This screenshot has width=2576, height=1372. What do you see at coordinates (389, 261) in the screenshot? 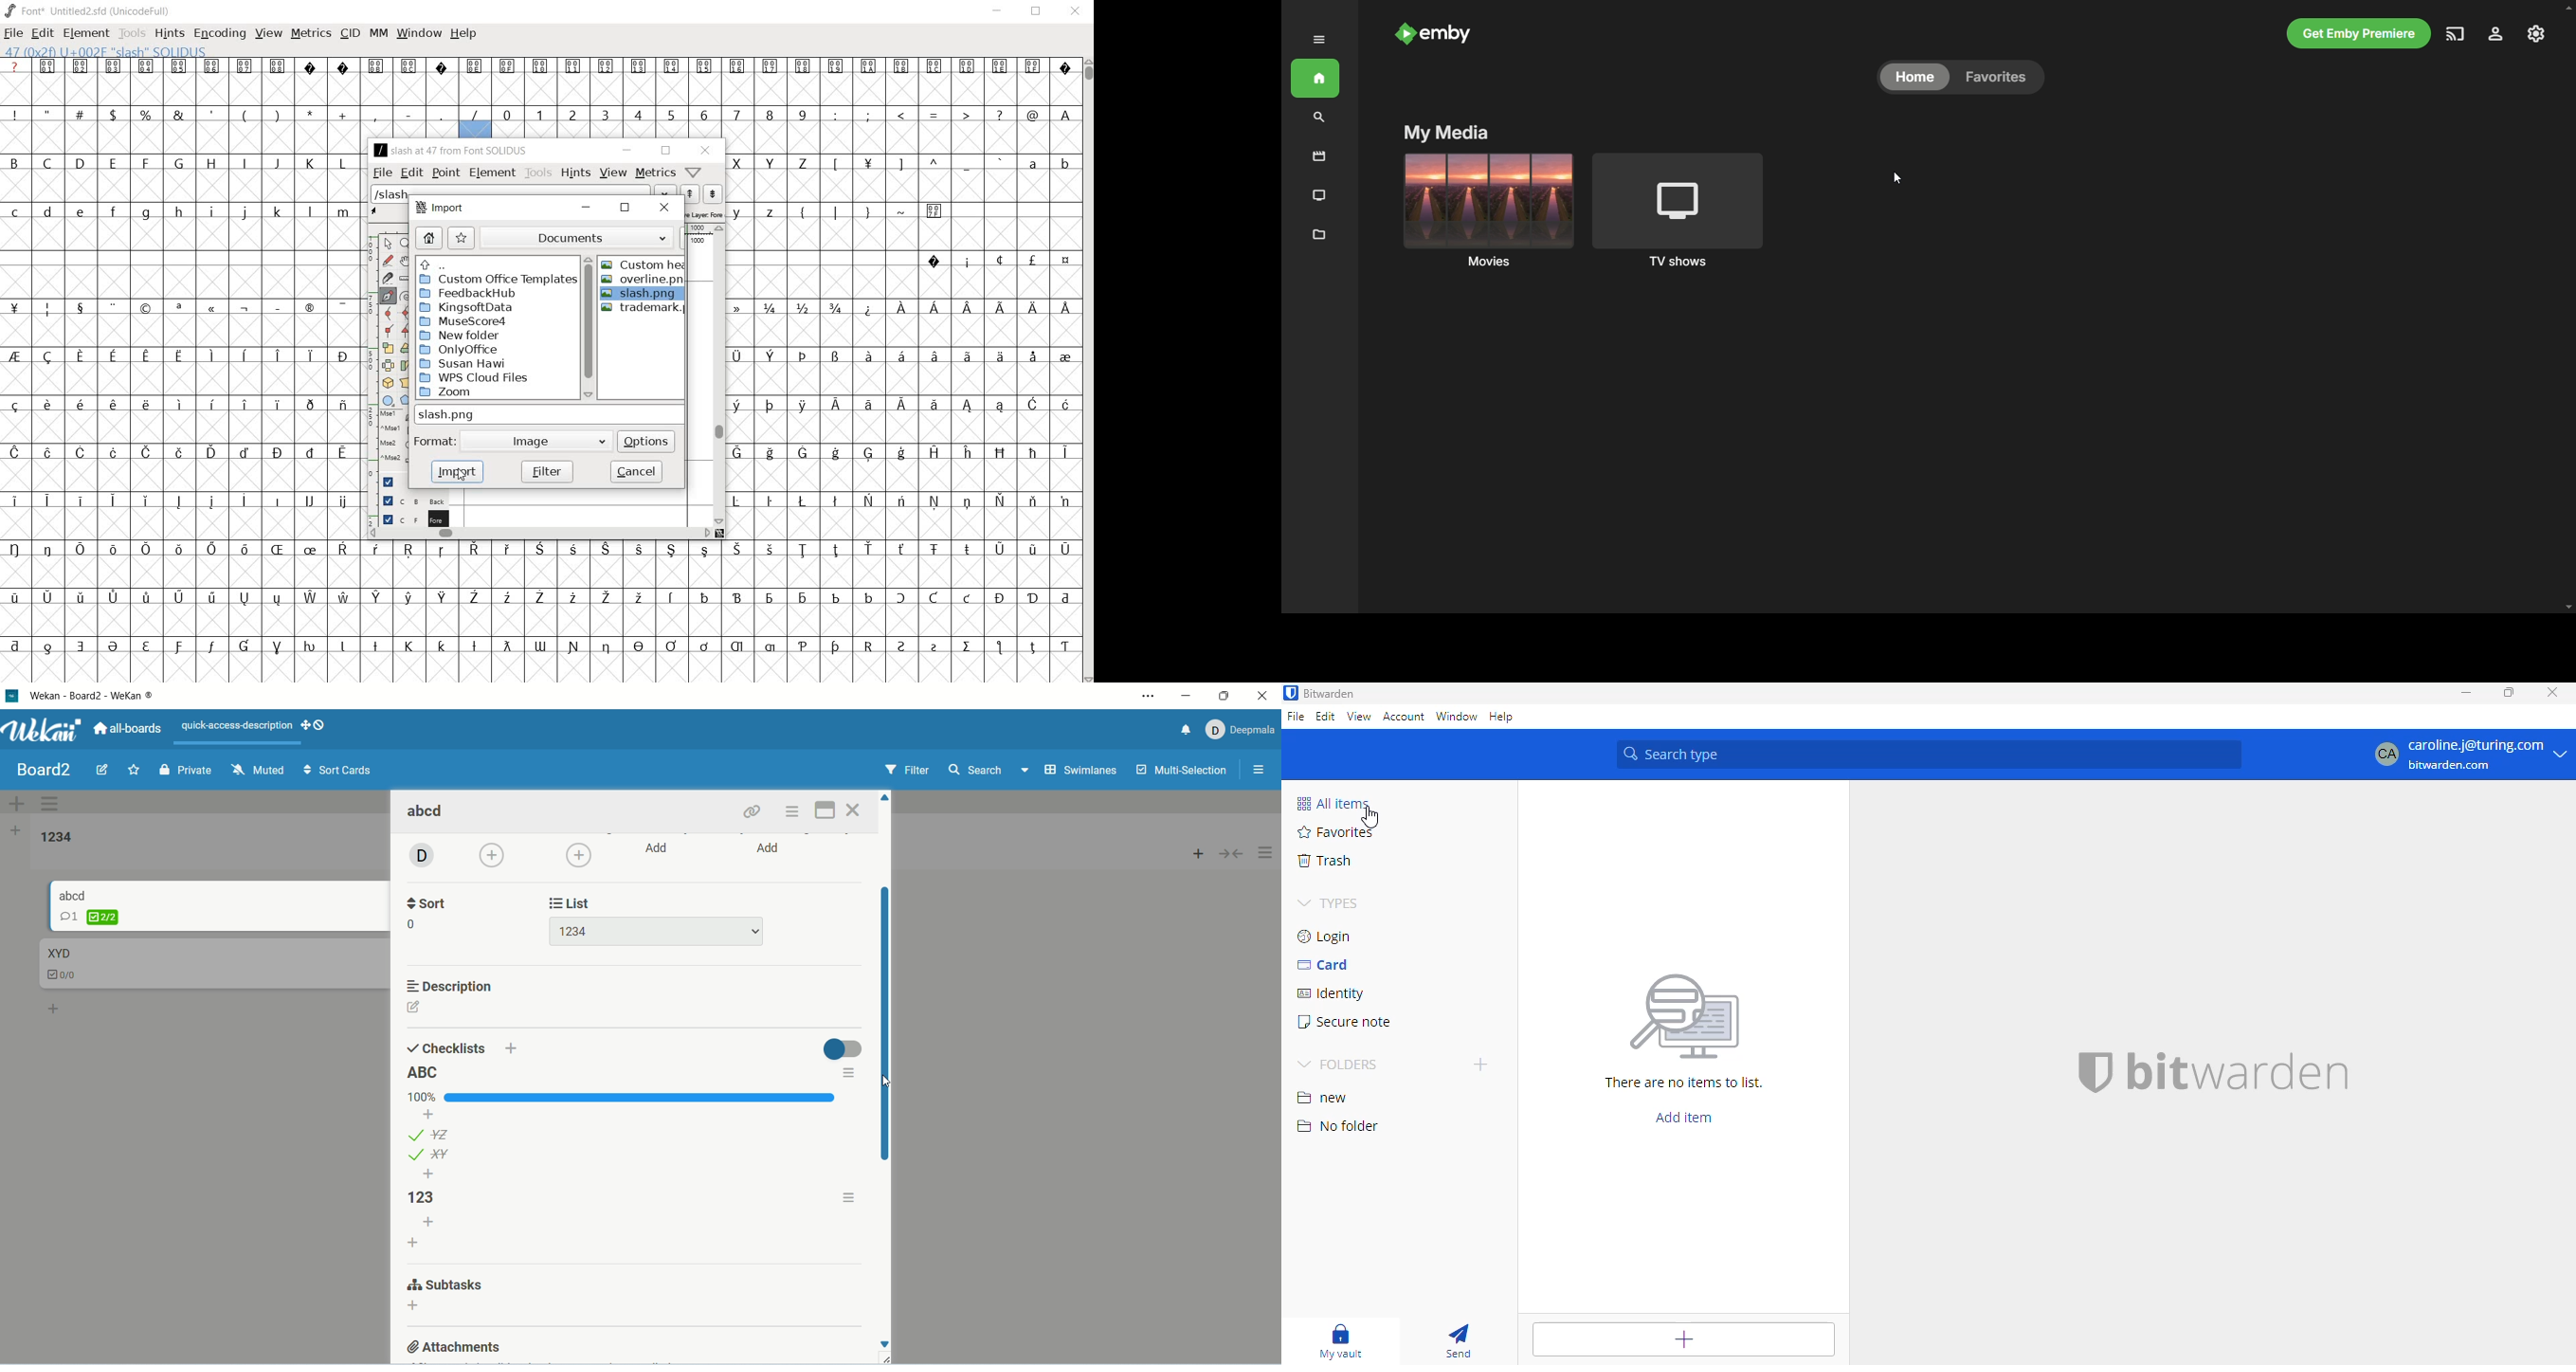
I see `draw a freehand curve` at bounding box center [389, 261].